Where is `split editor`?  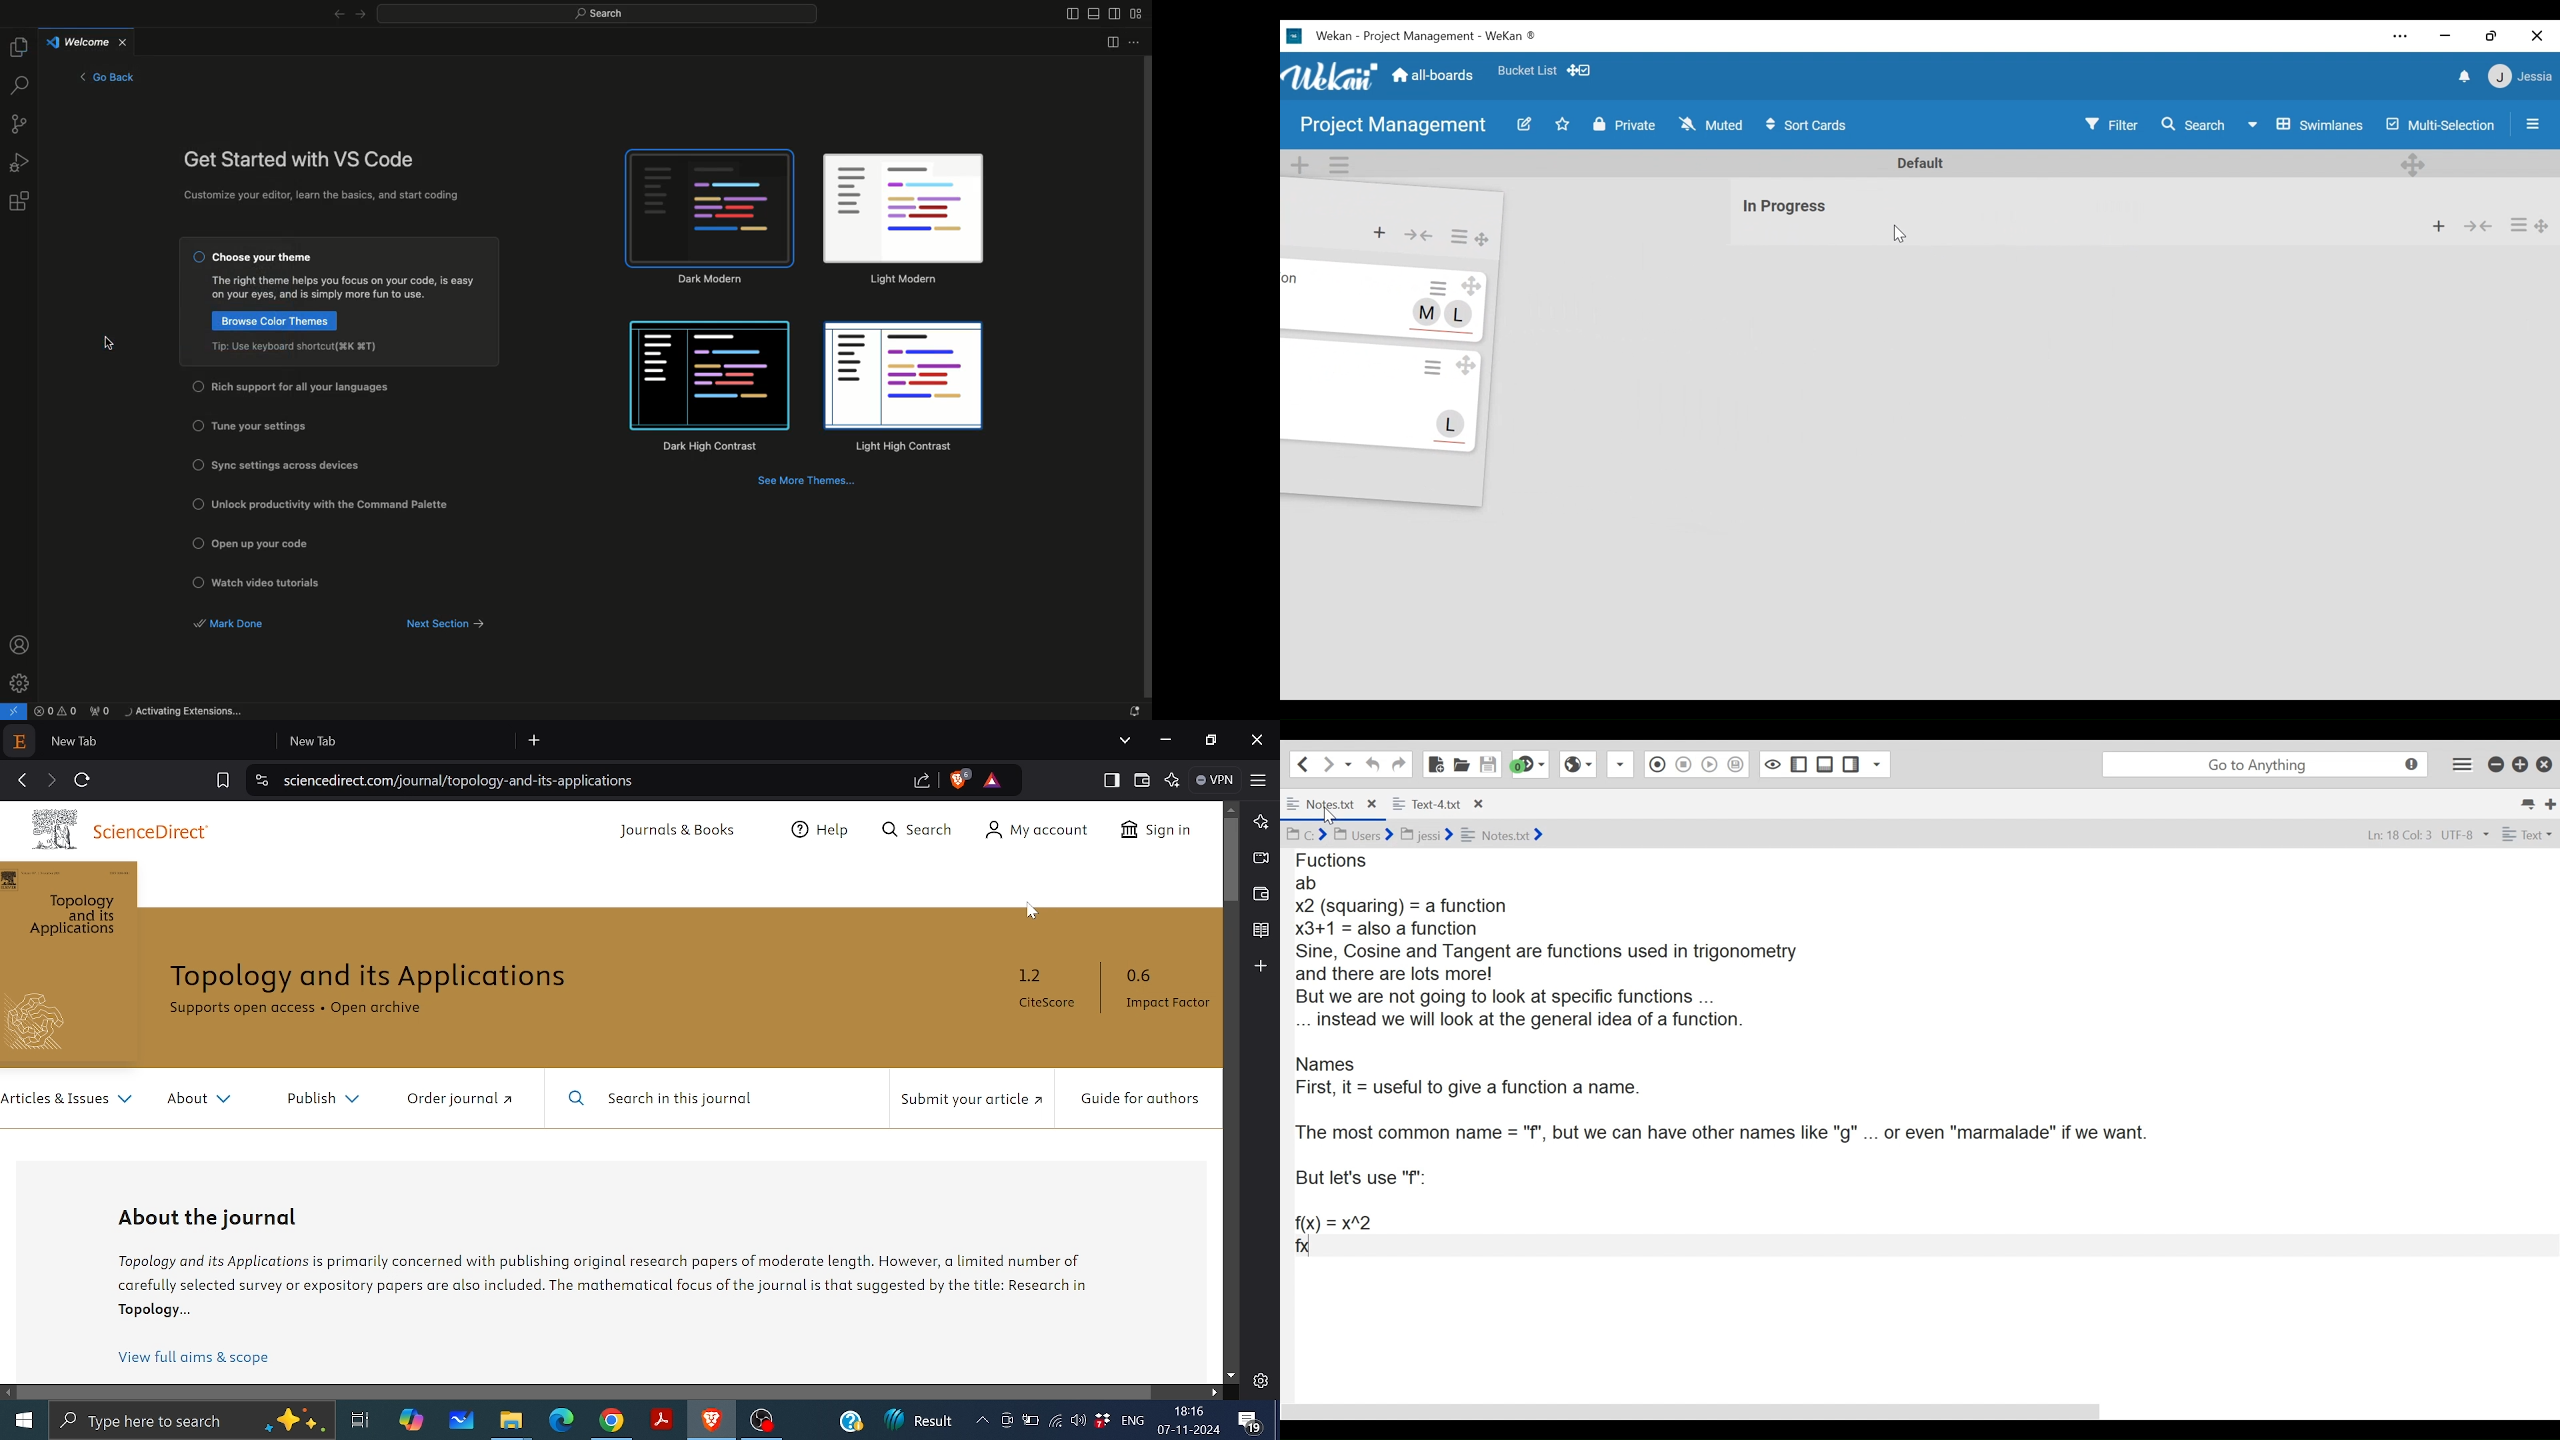 split editor is located at coordinates (1108, 42).